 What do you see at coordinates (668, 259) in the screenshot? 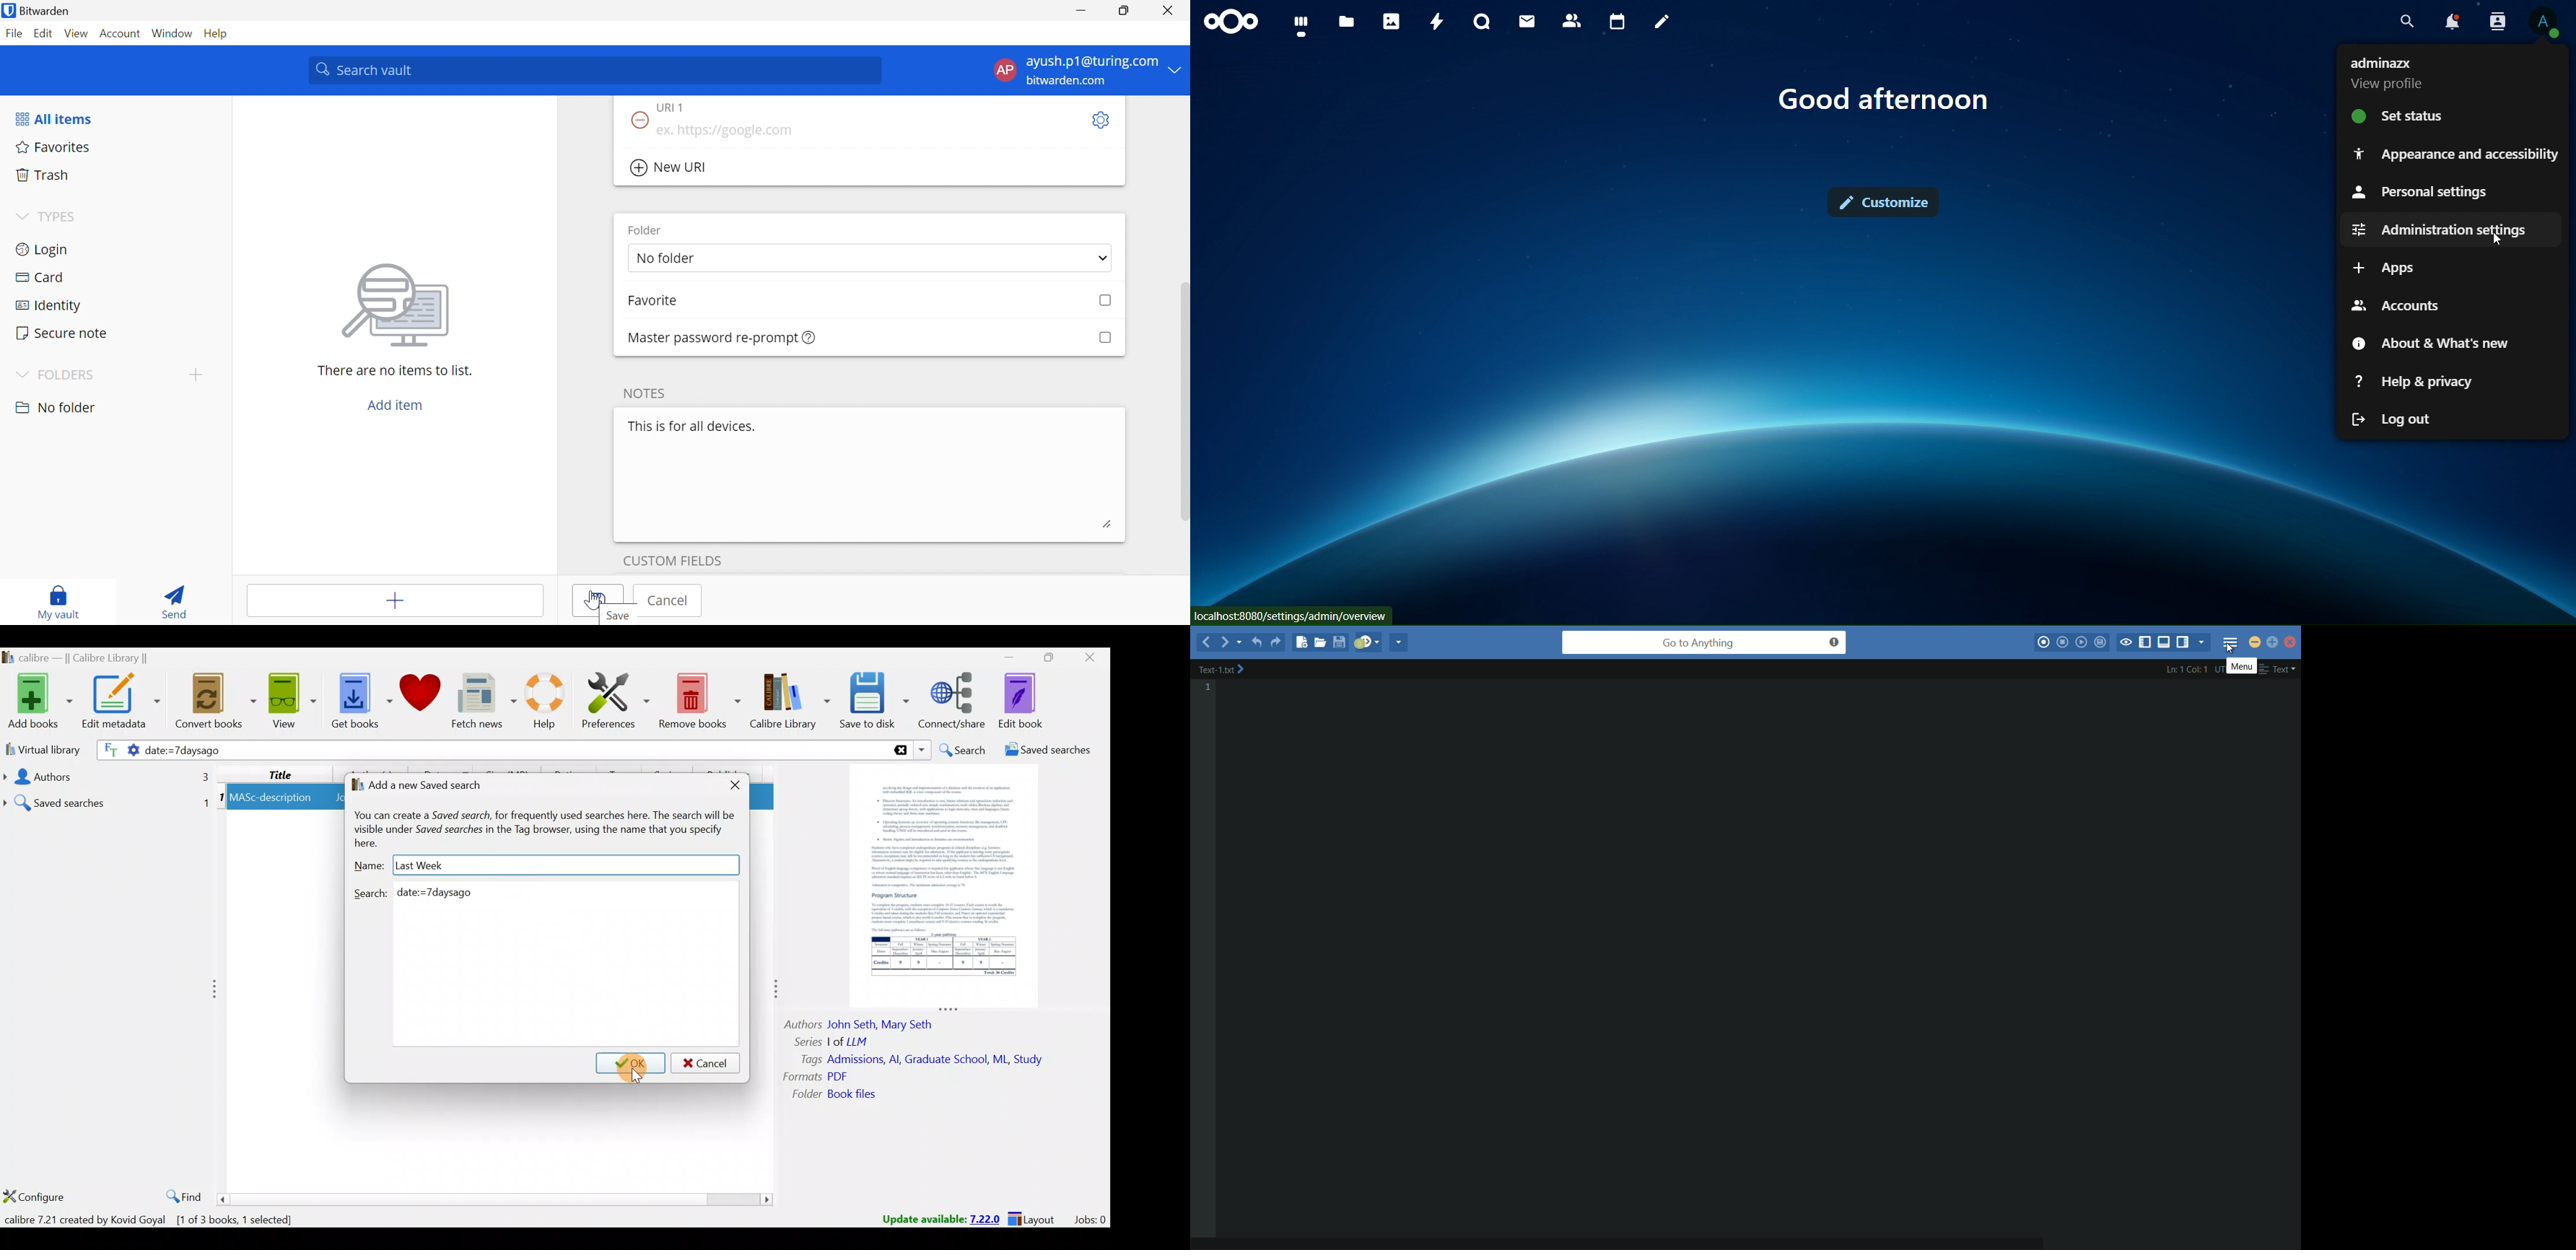
I see `No folder` at bounding box center [668, 259].